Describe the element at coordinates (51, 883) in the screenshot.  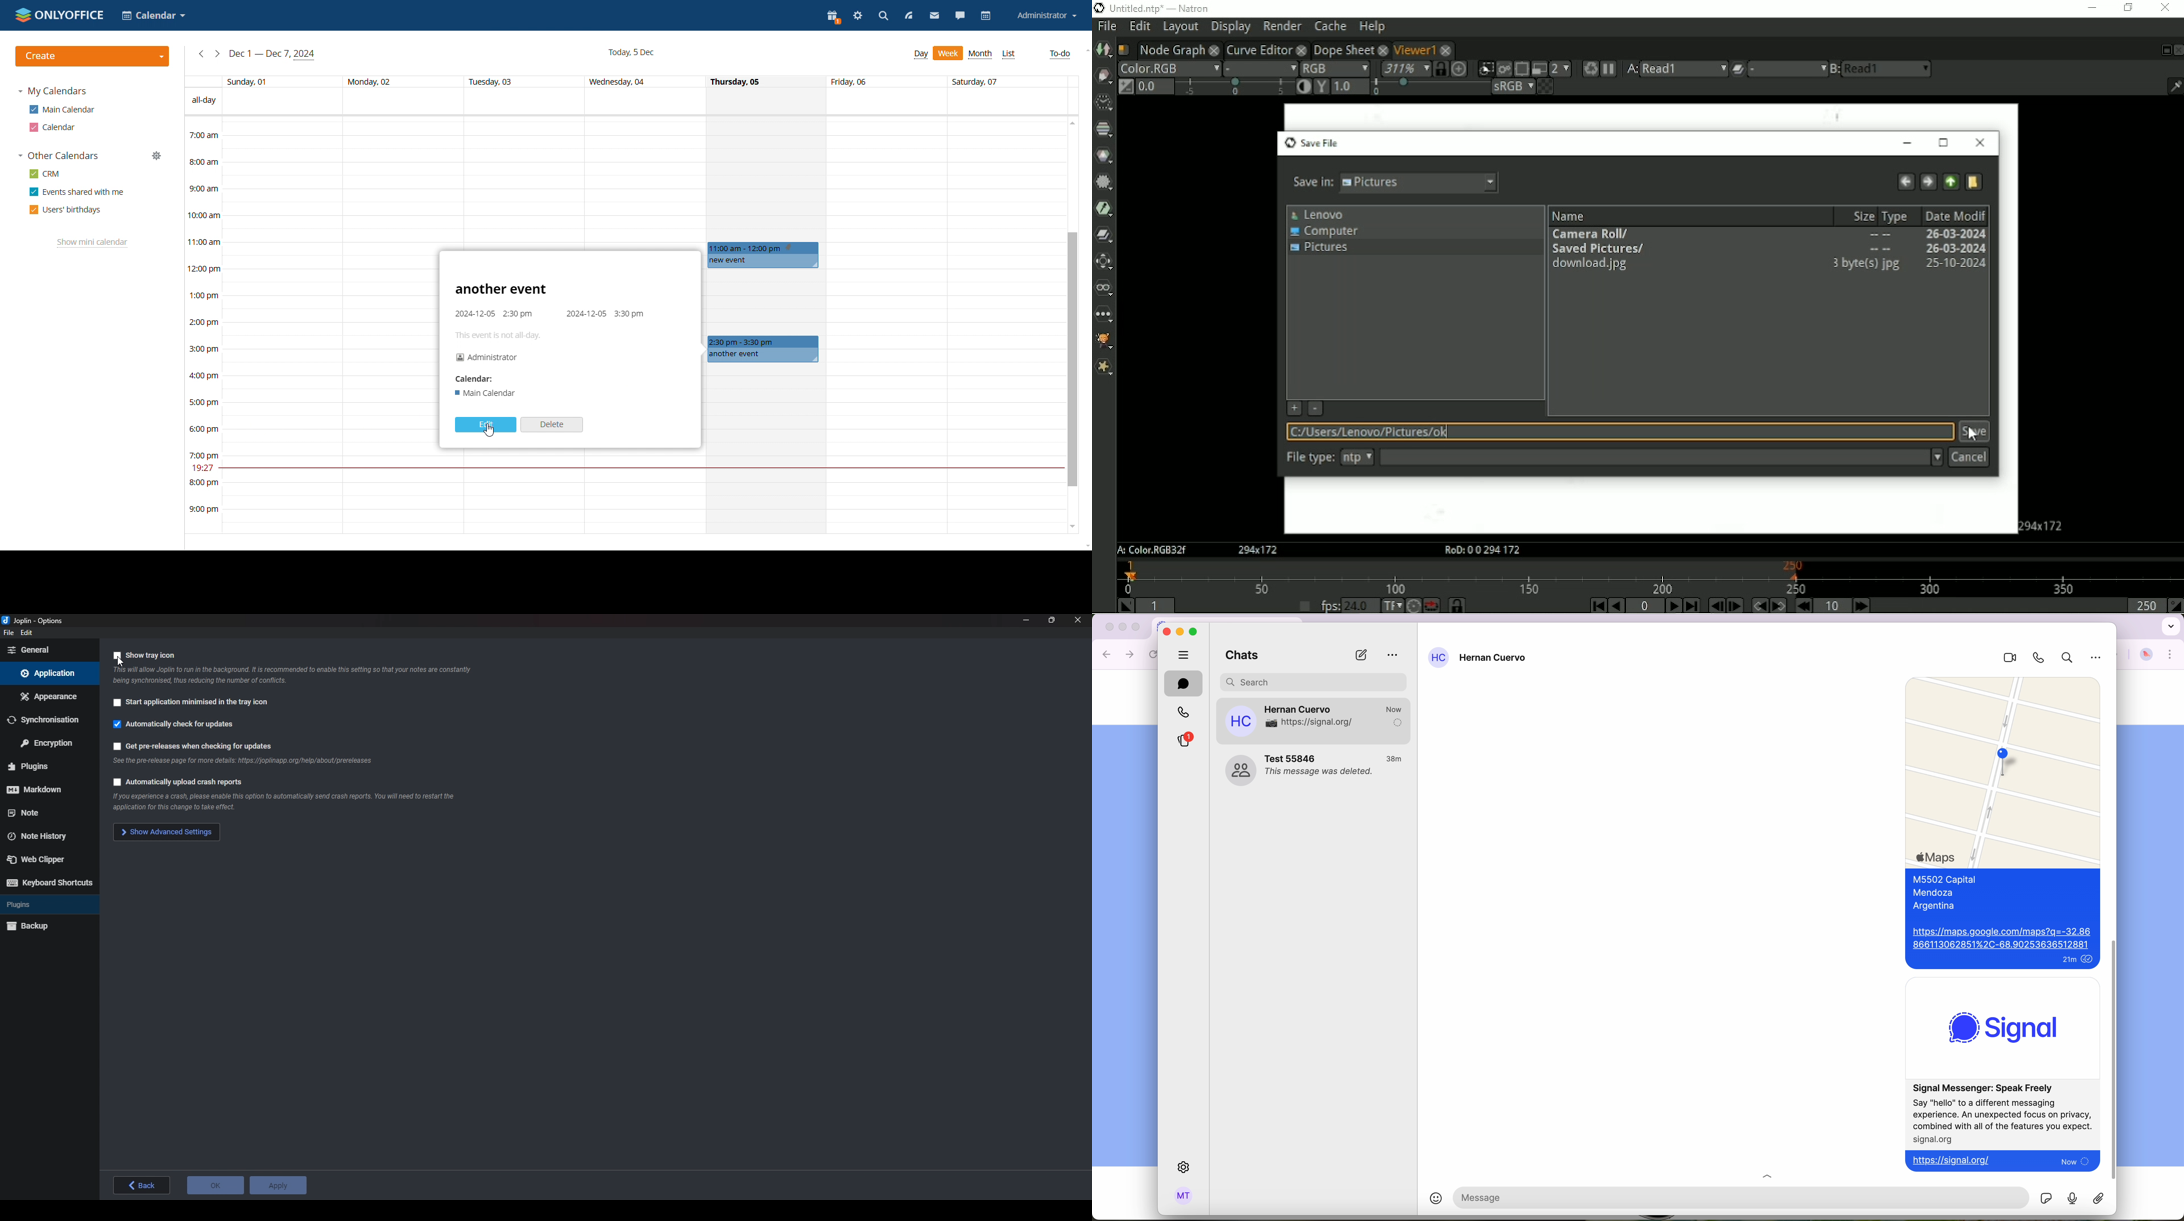
I see `Keyboard shortcuts` at that location.